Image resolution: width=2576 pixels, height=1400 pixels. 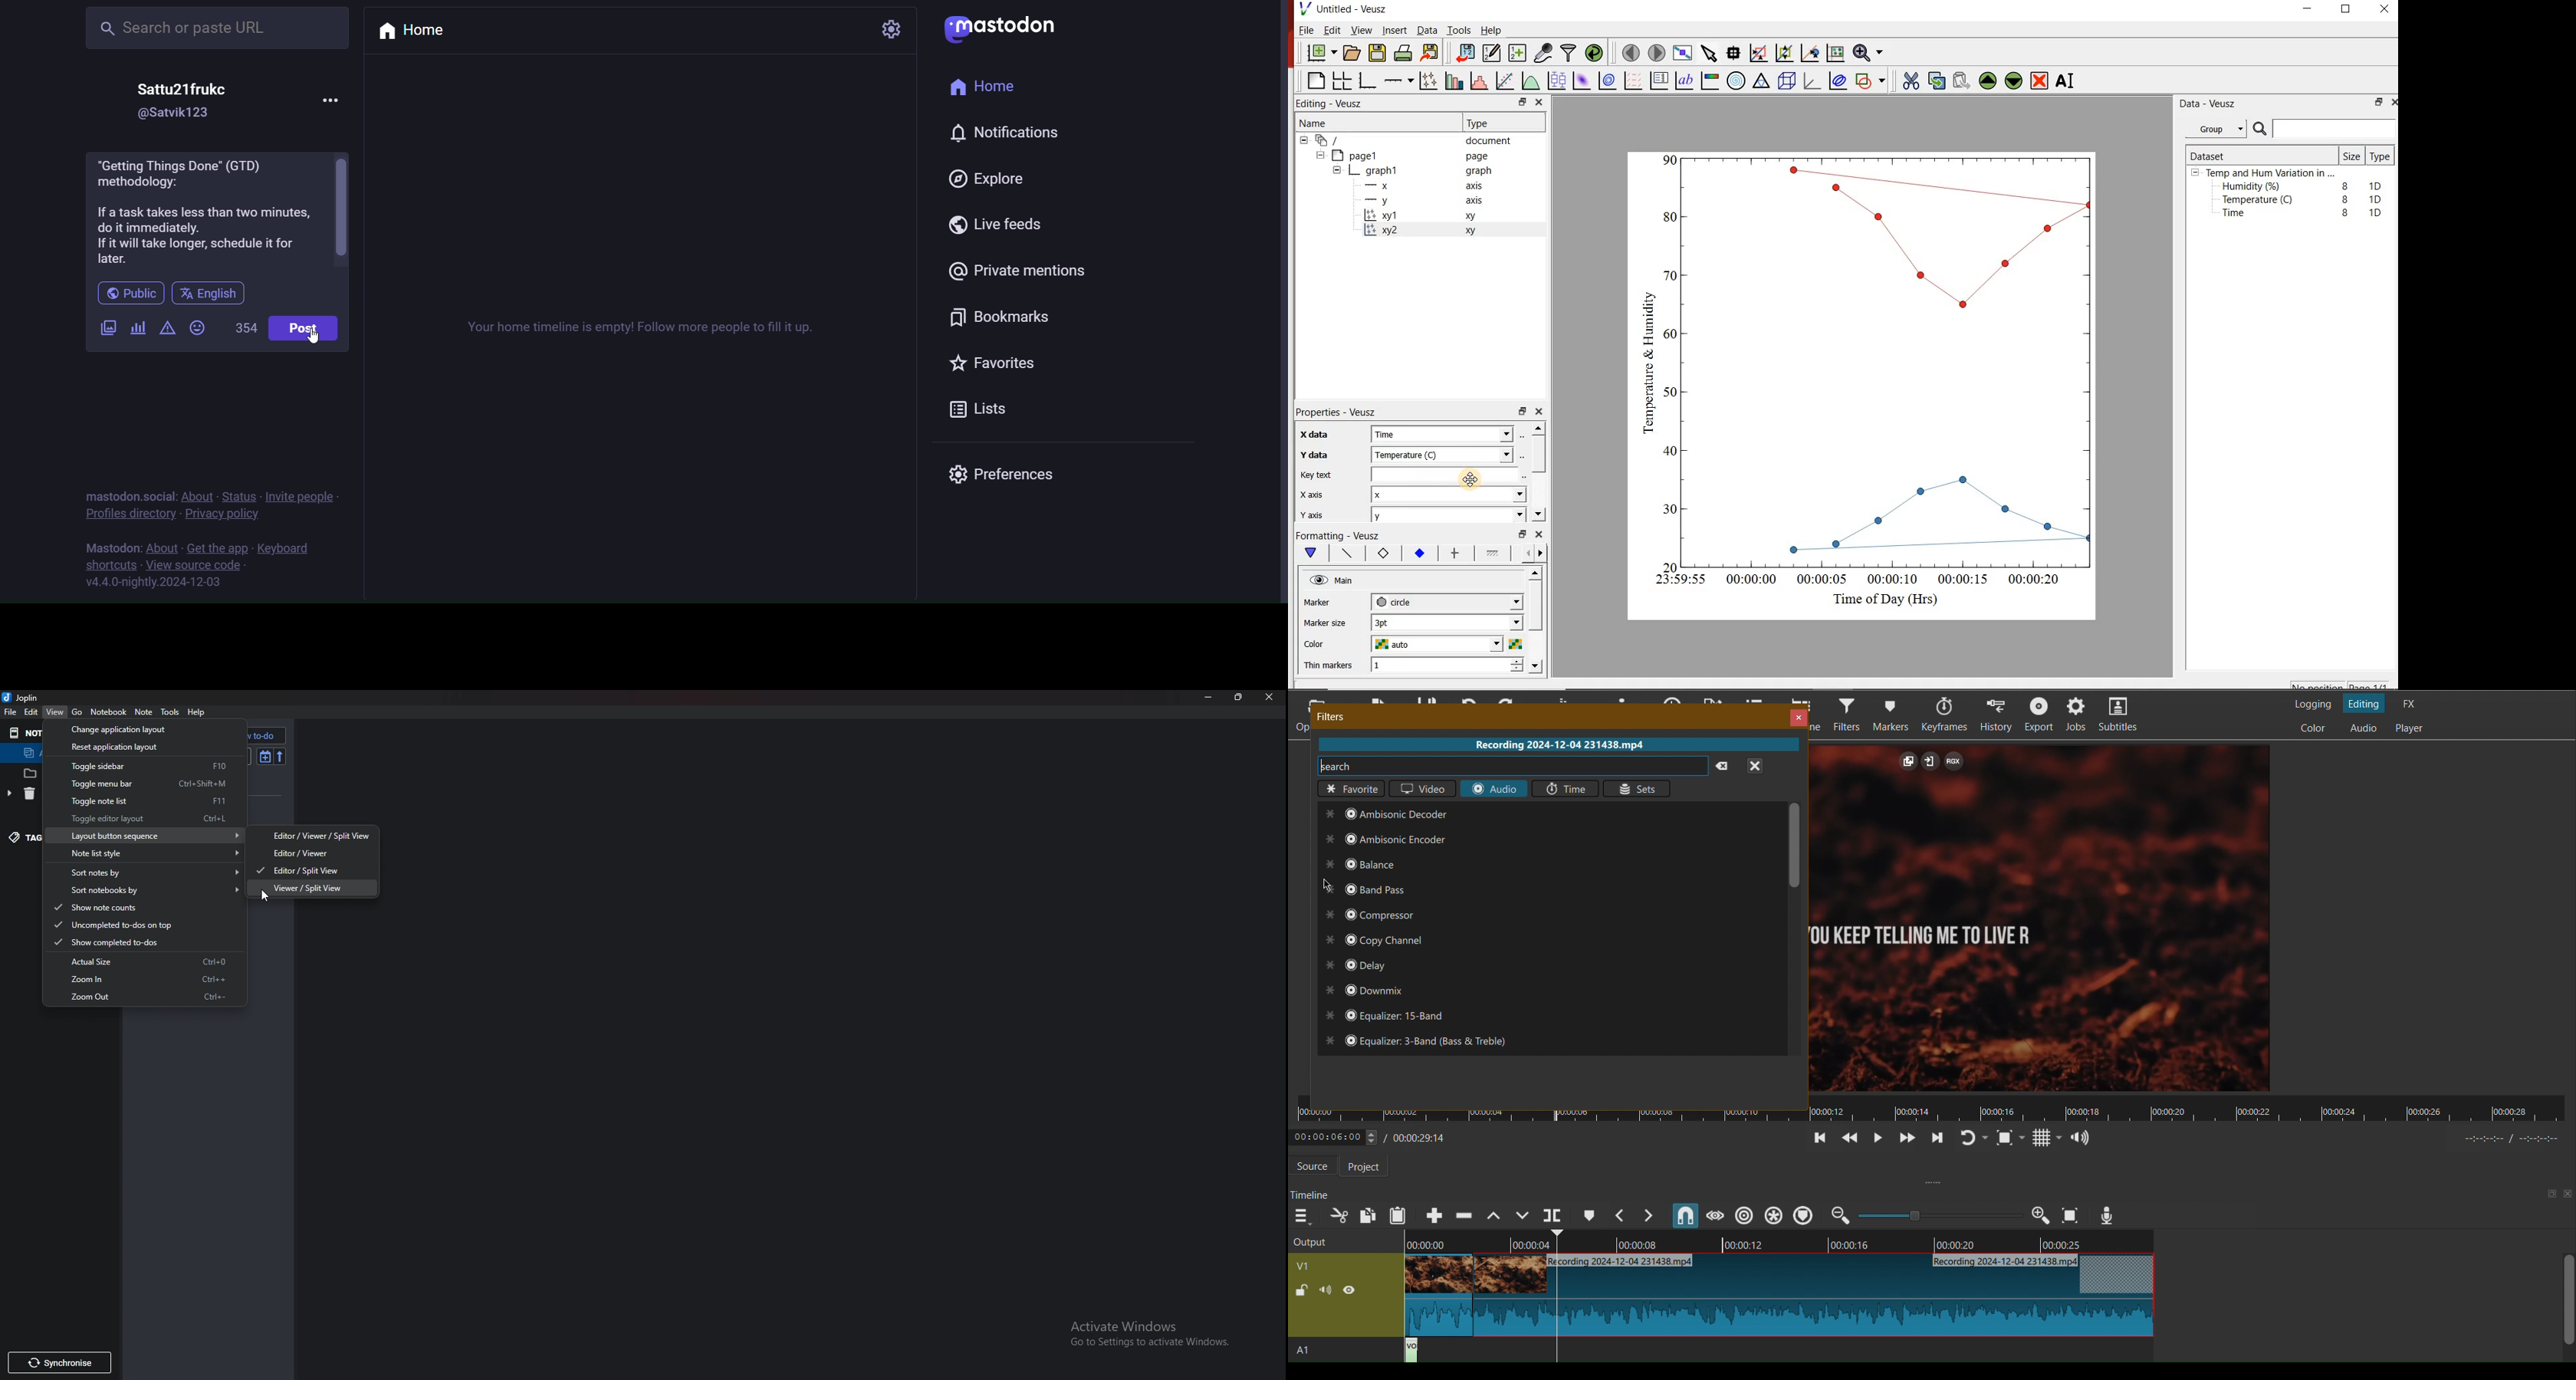 What do you see at coordinates (1669, 450) in the screenshot?
I see `40` at bounding box center [1669, 450].